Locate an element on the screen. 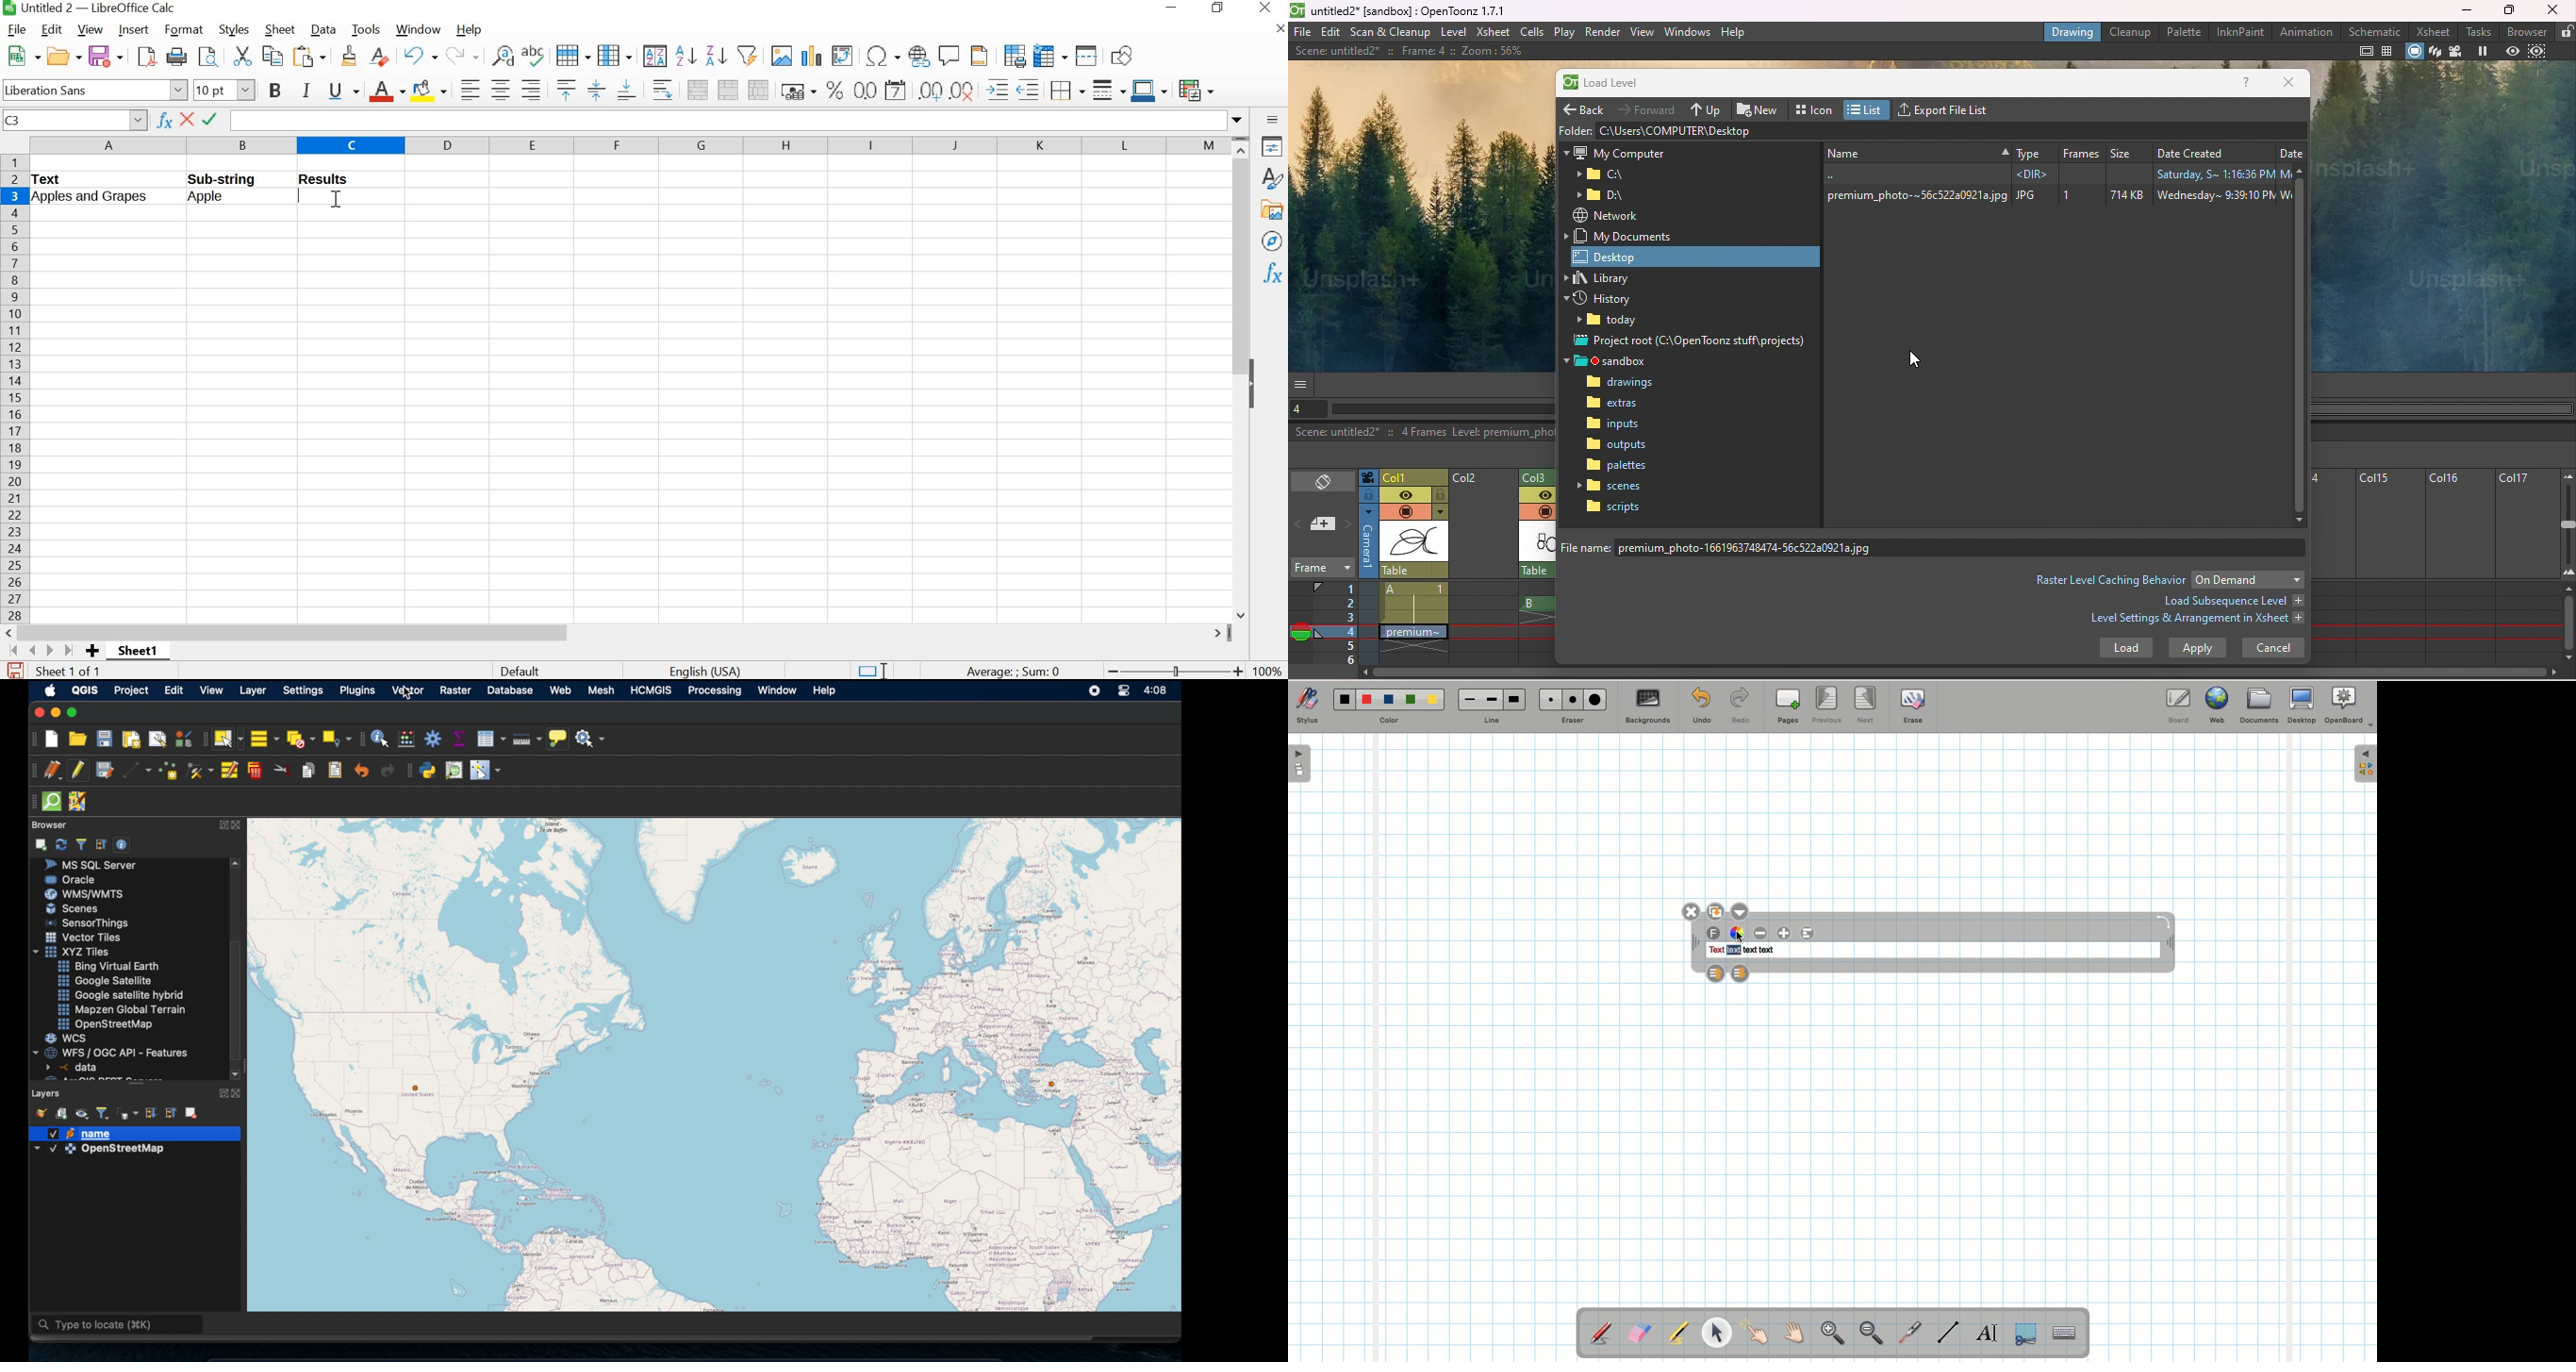 Image resolution: width=2576 pixels, height=1372 pixels. copy is located at coordinates (271, 55).